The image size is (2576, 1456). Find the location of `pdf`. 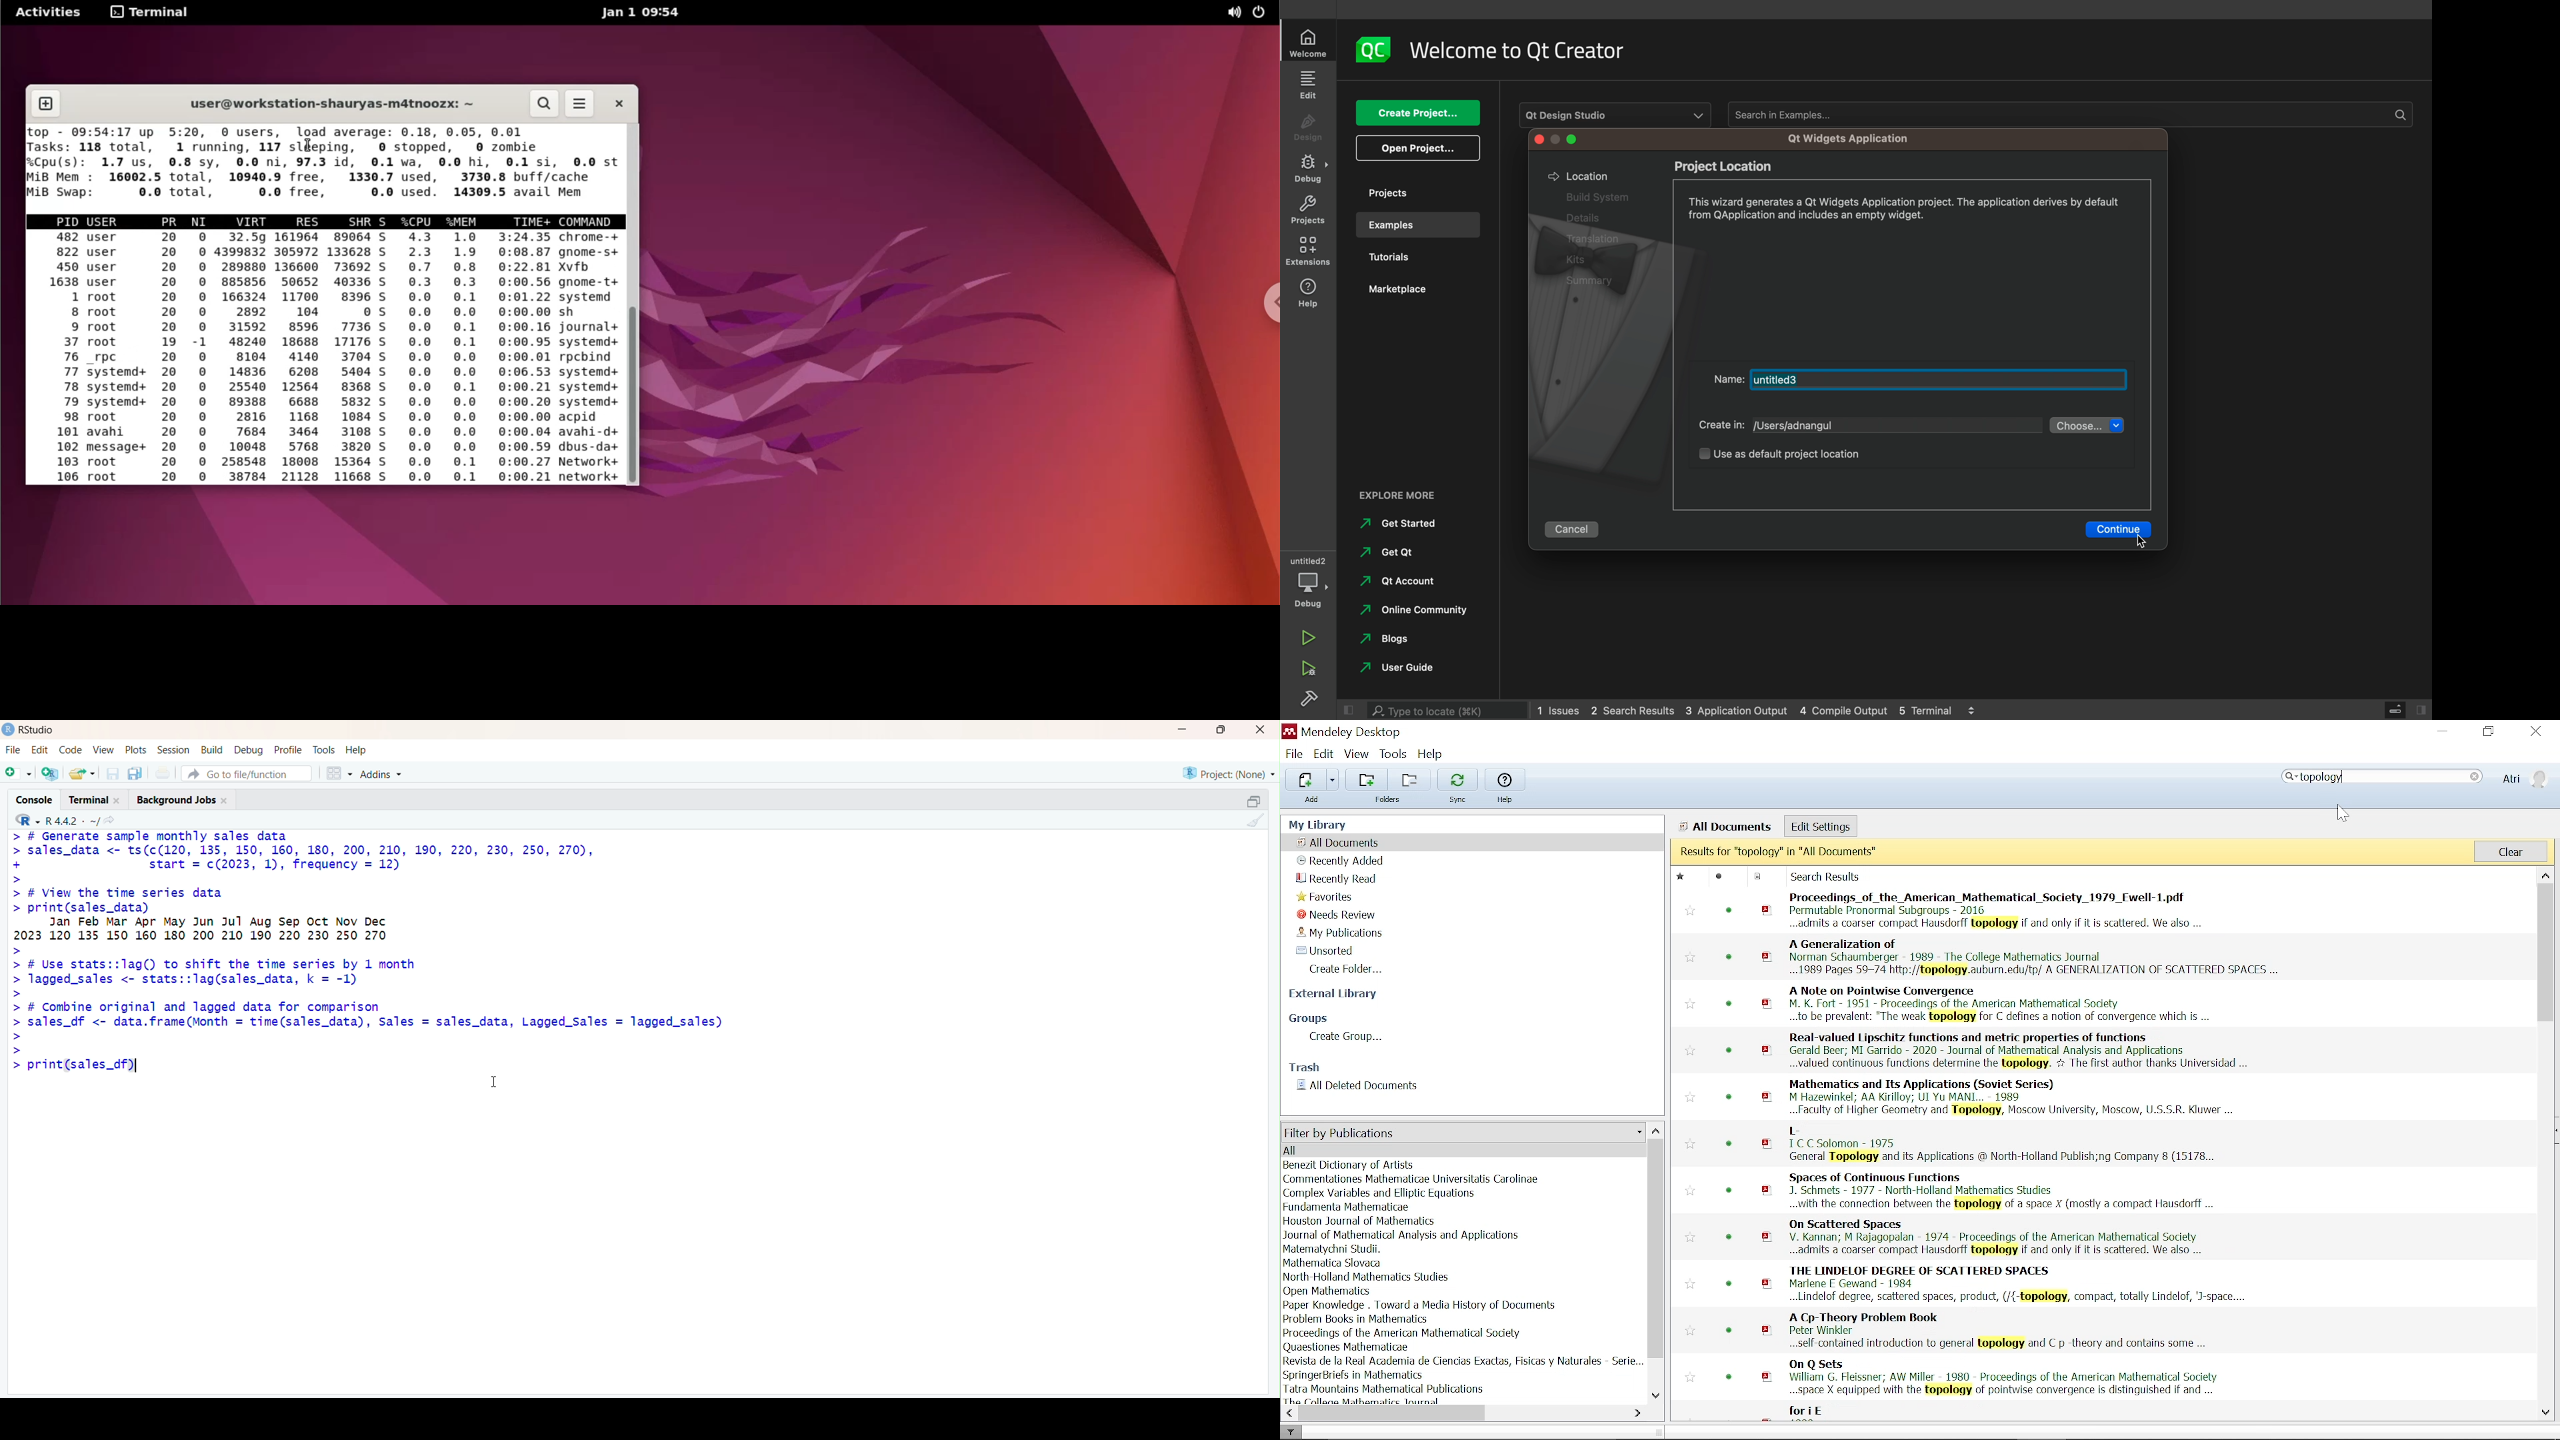

pdf is located at coordinates (1767, 908).